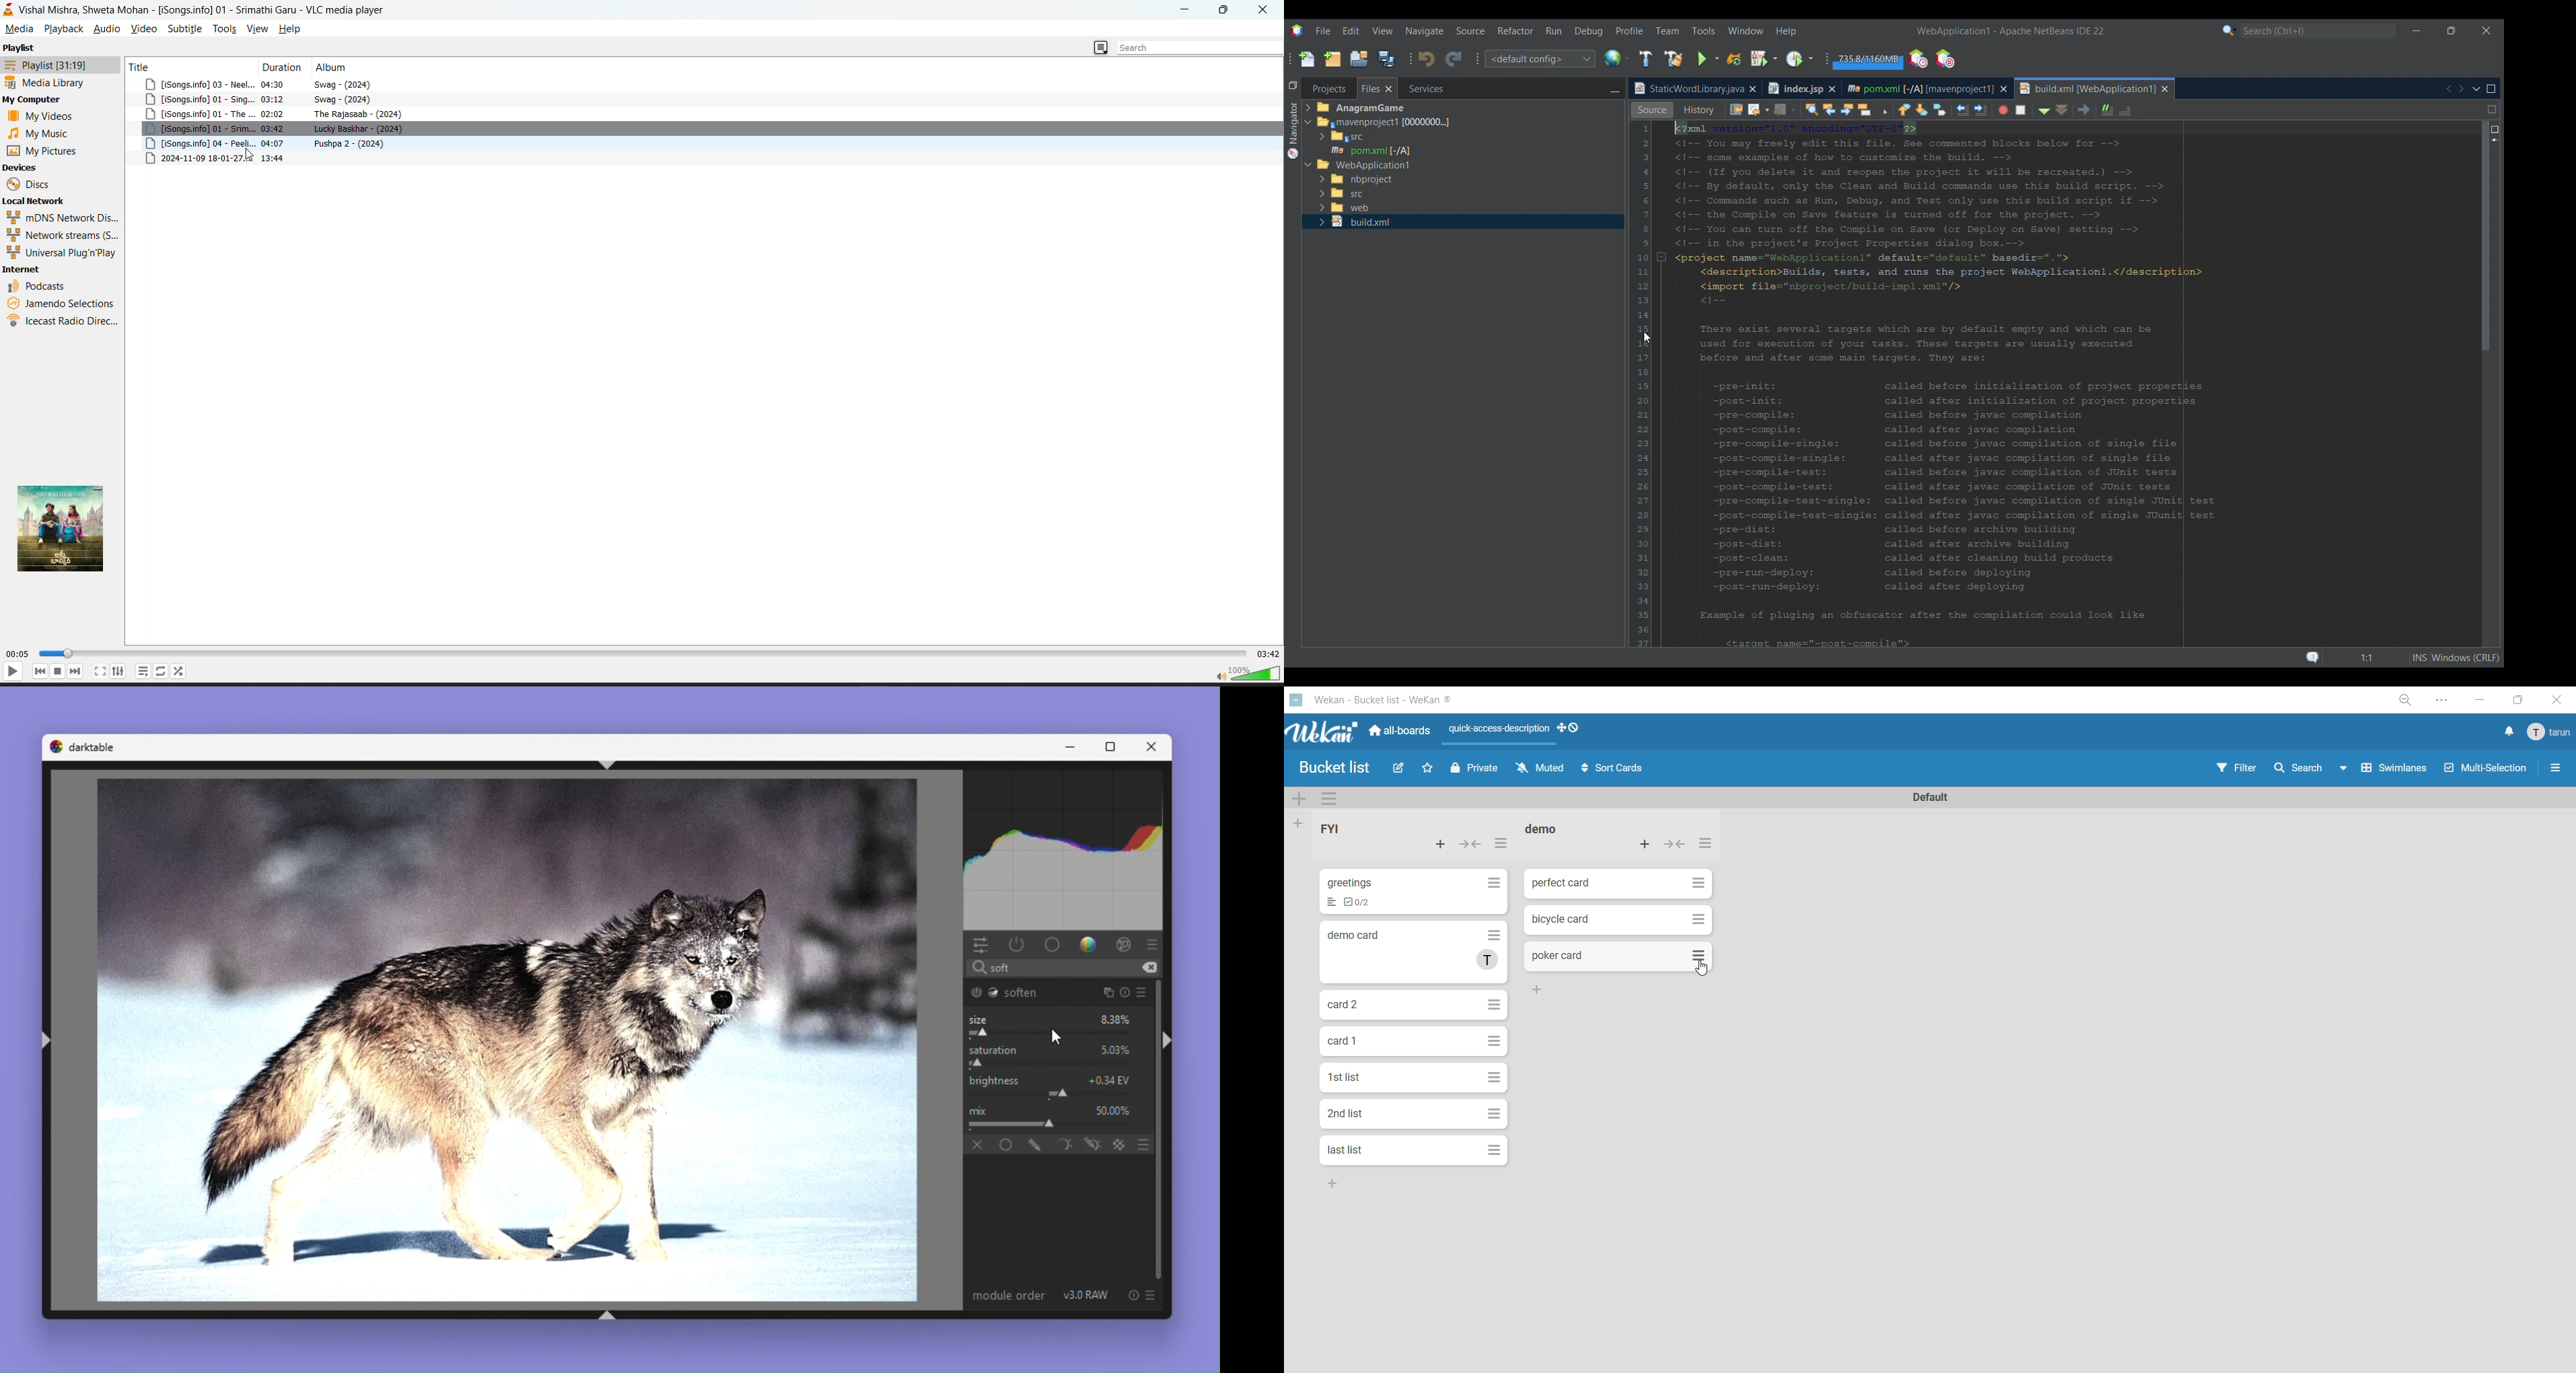 Image resolution: width=2576 pixels, height=1400 pixels. What do you see at coordinates (2075, 111) in the screenshot?
I see `Shift line left` at bounding box center [2075, 111].